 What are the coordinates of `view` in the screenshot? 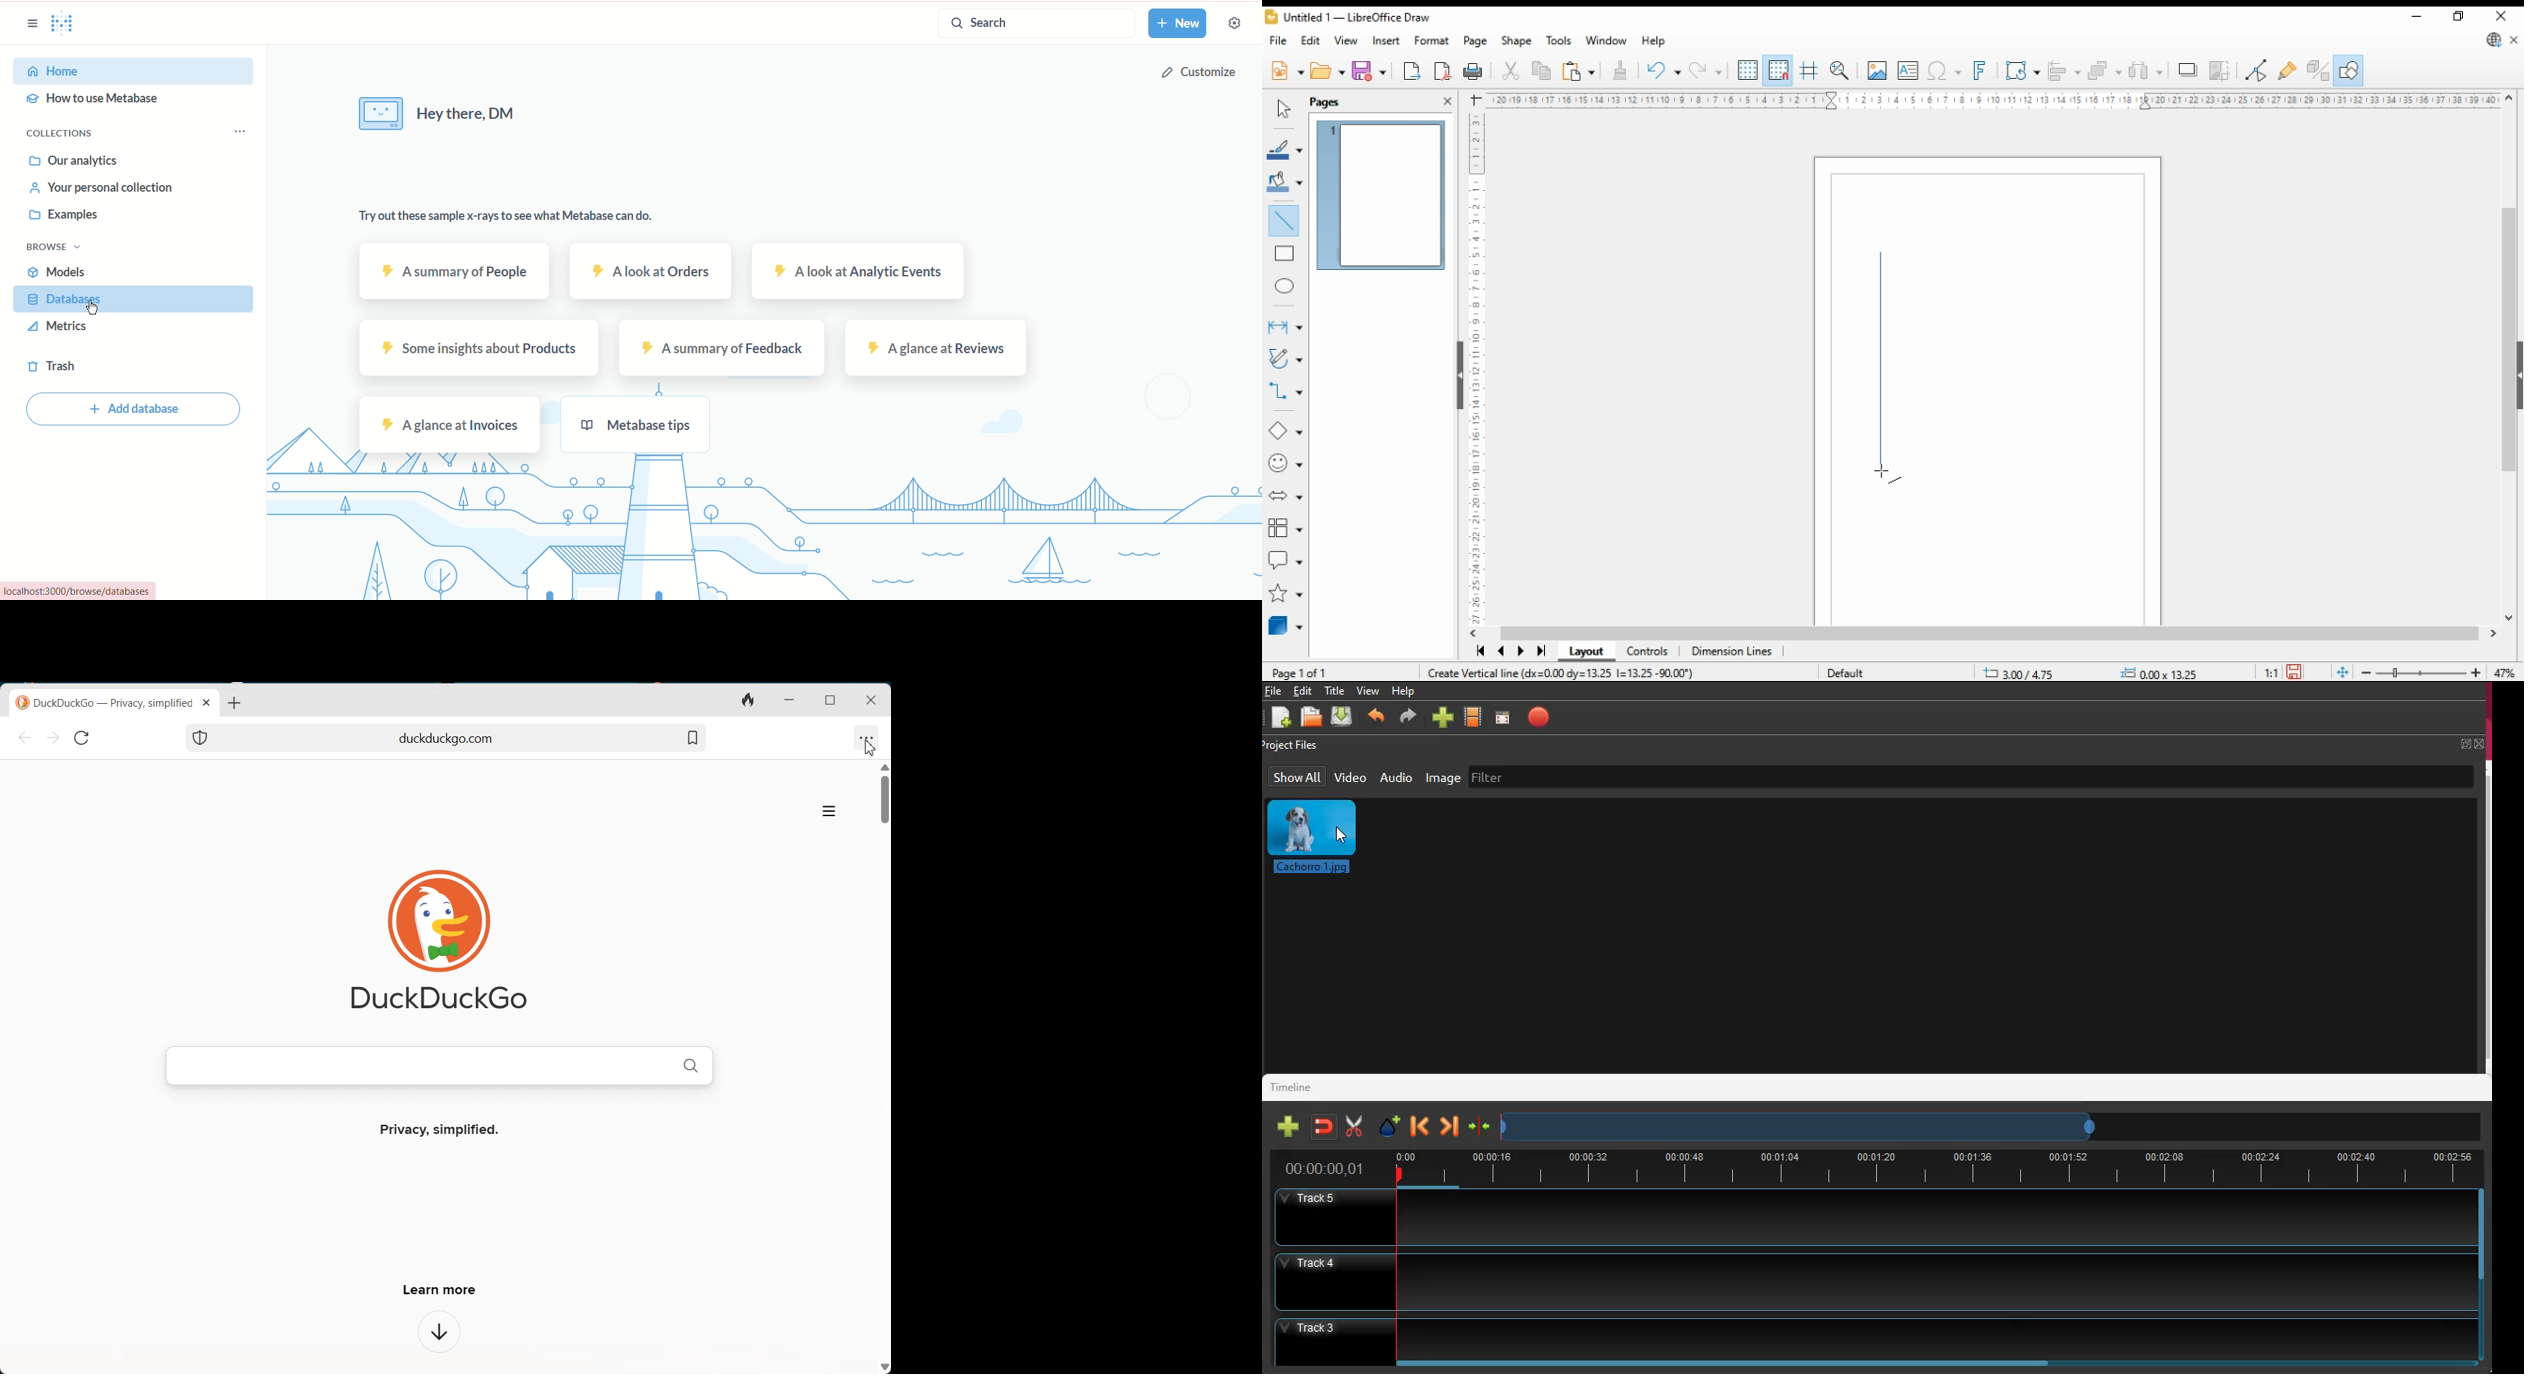 It's located at (1347, 40).